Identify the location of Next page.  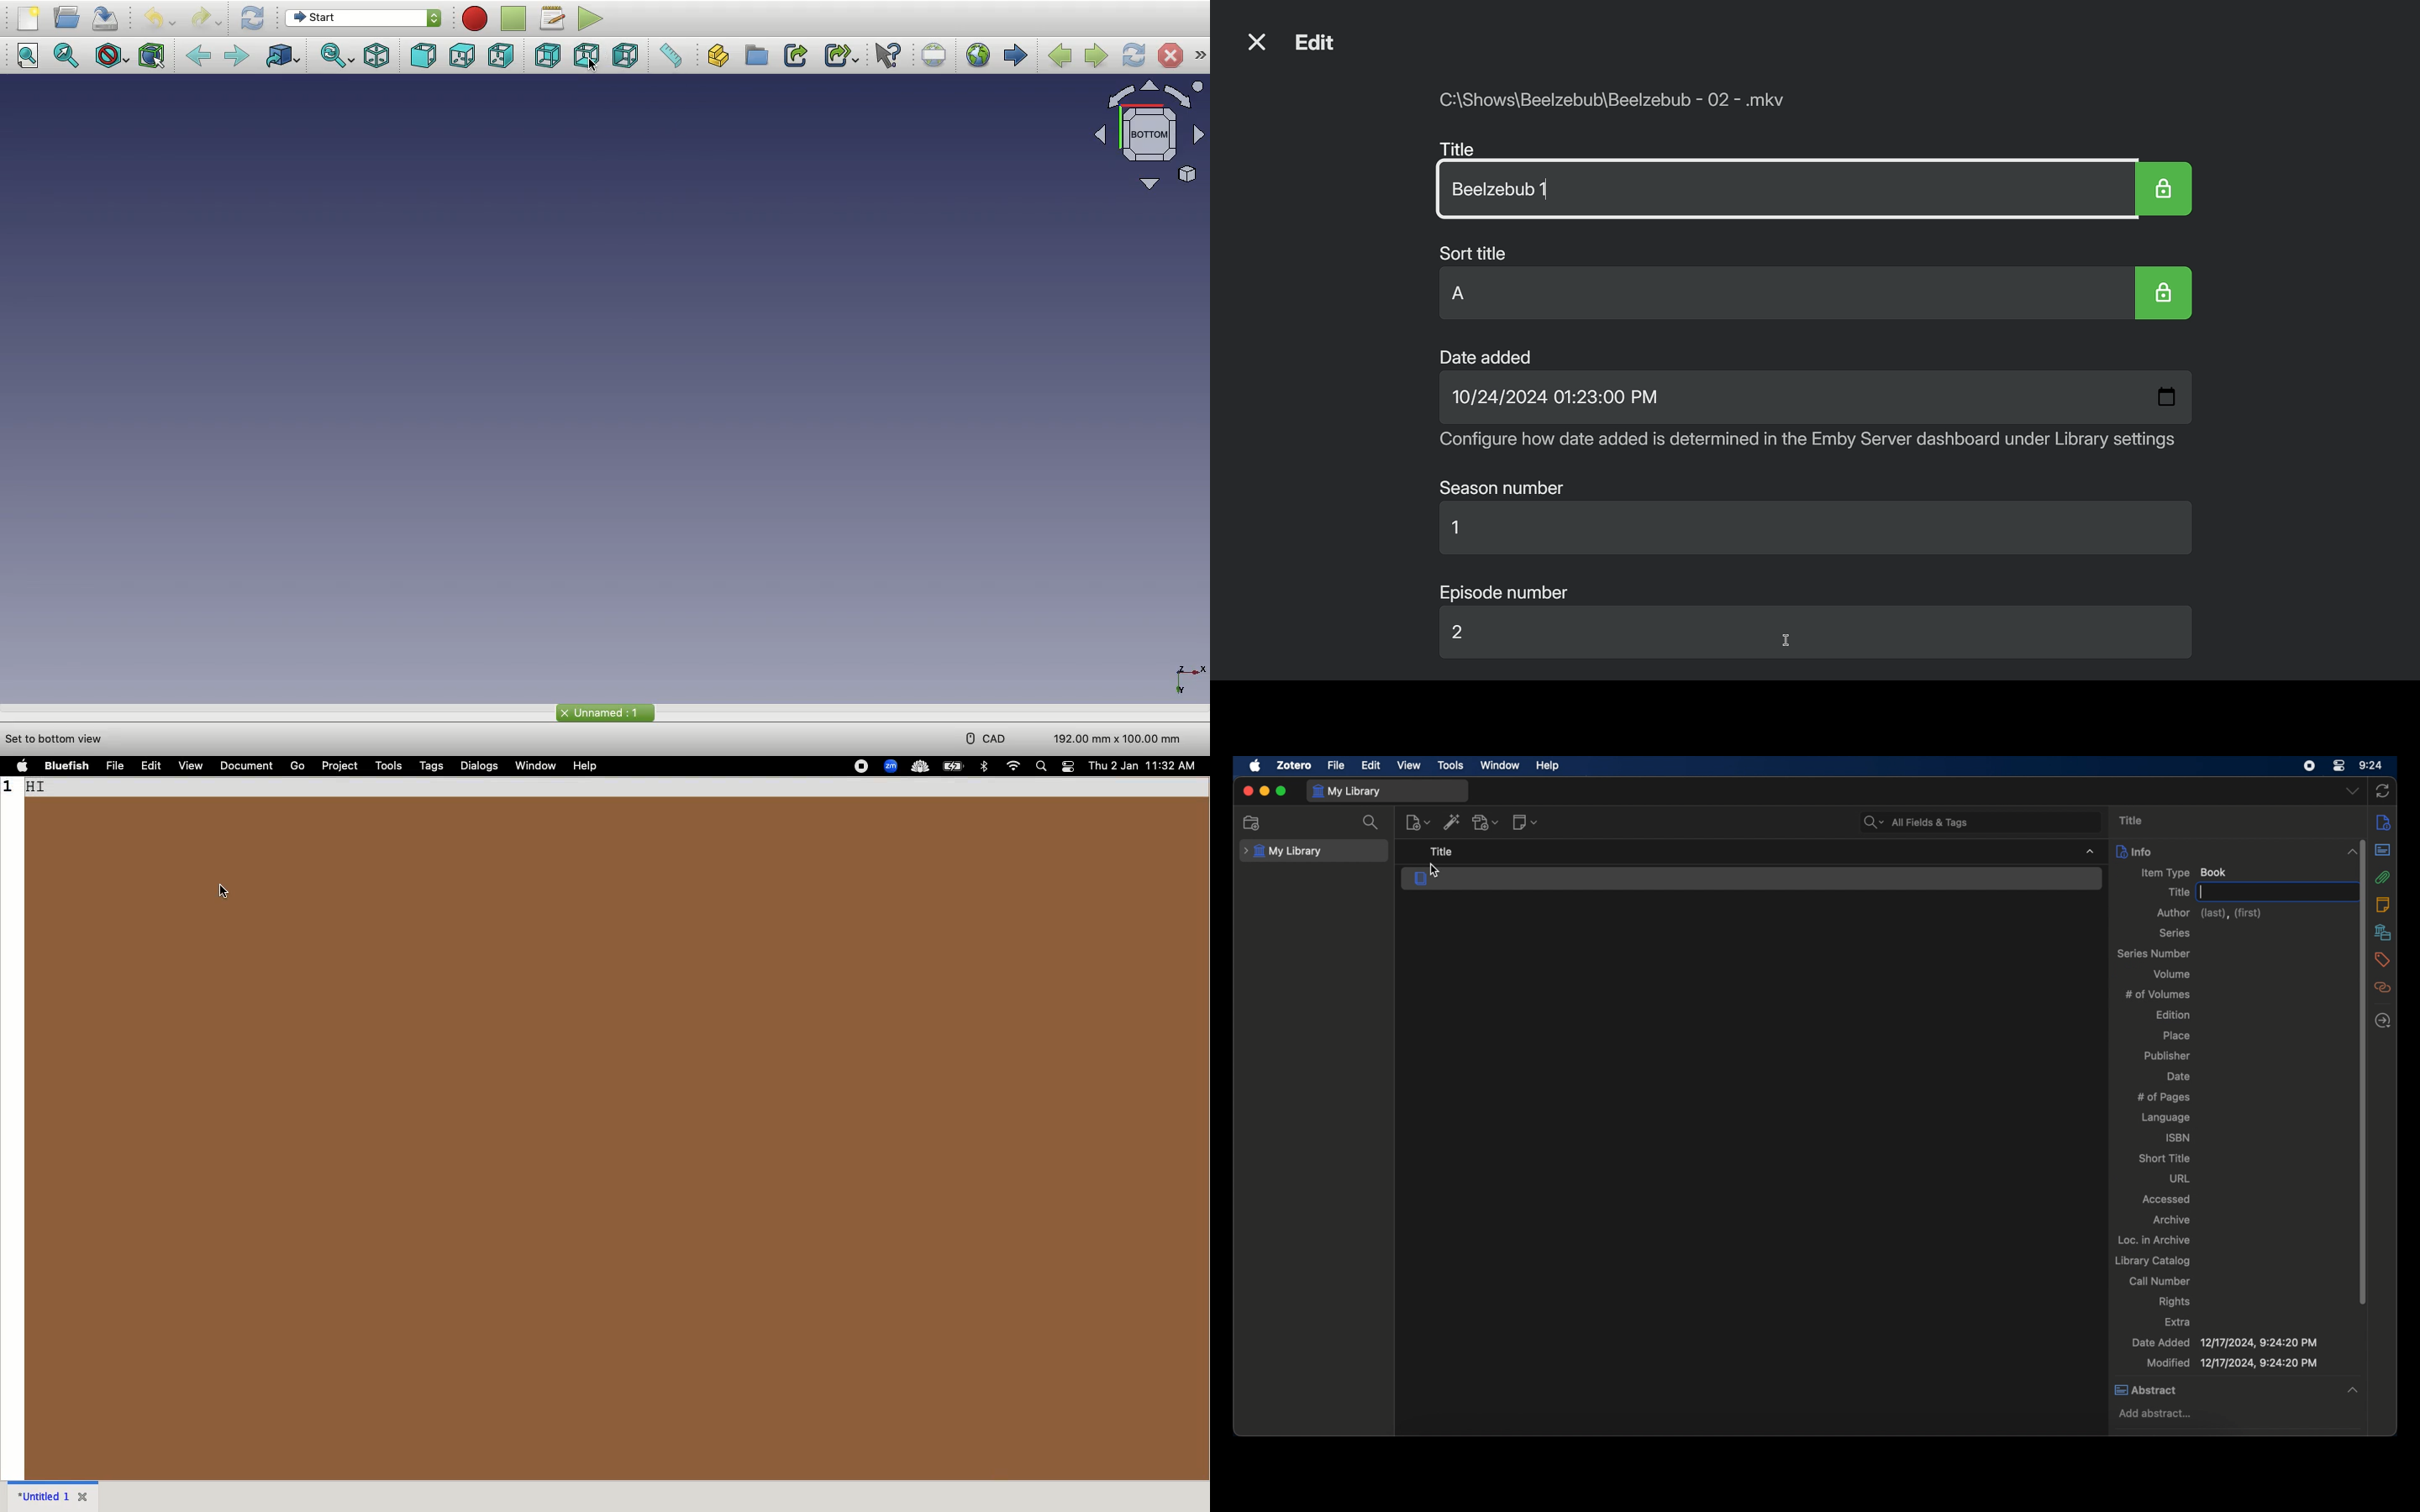
(1096, 54).